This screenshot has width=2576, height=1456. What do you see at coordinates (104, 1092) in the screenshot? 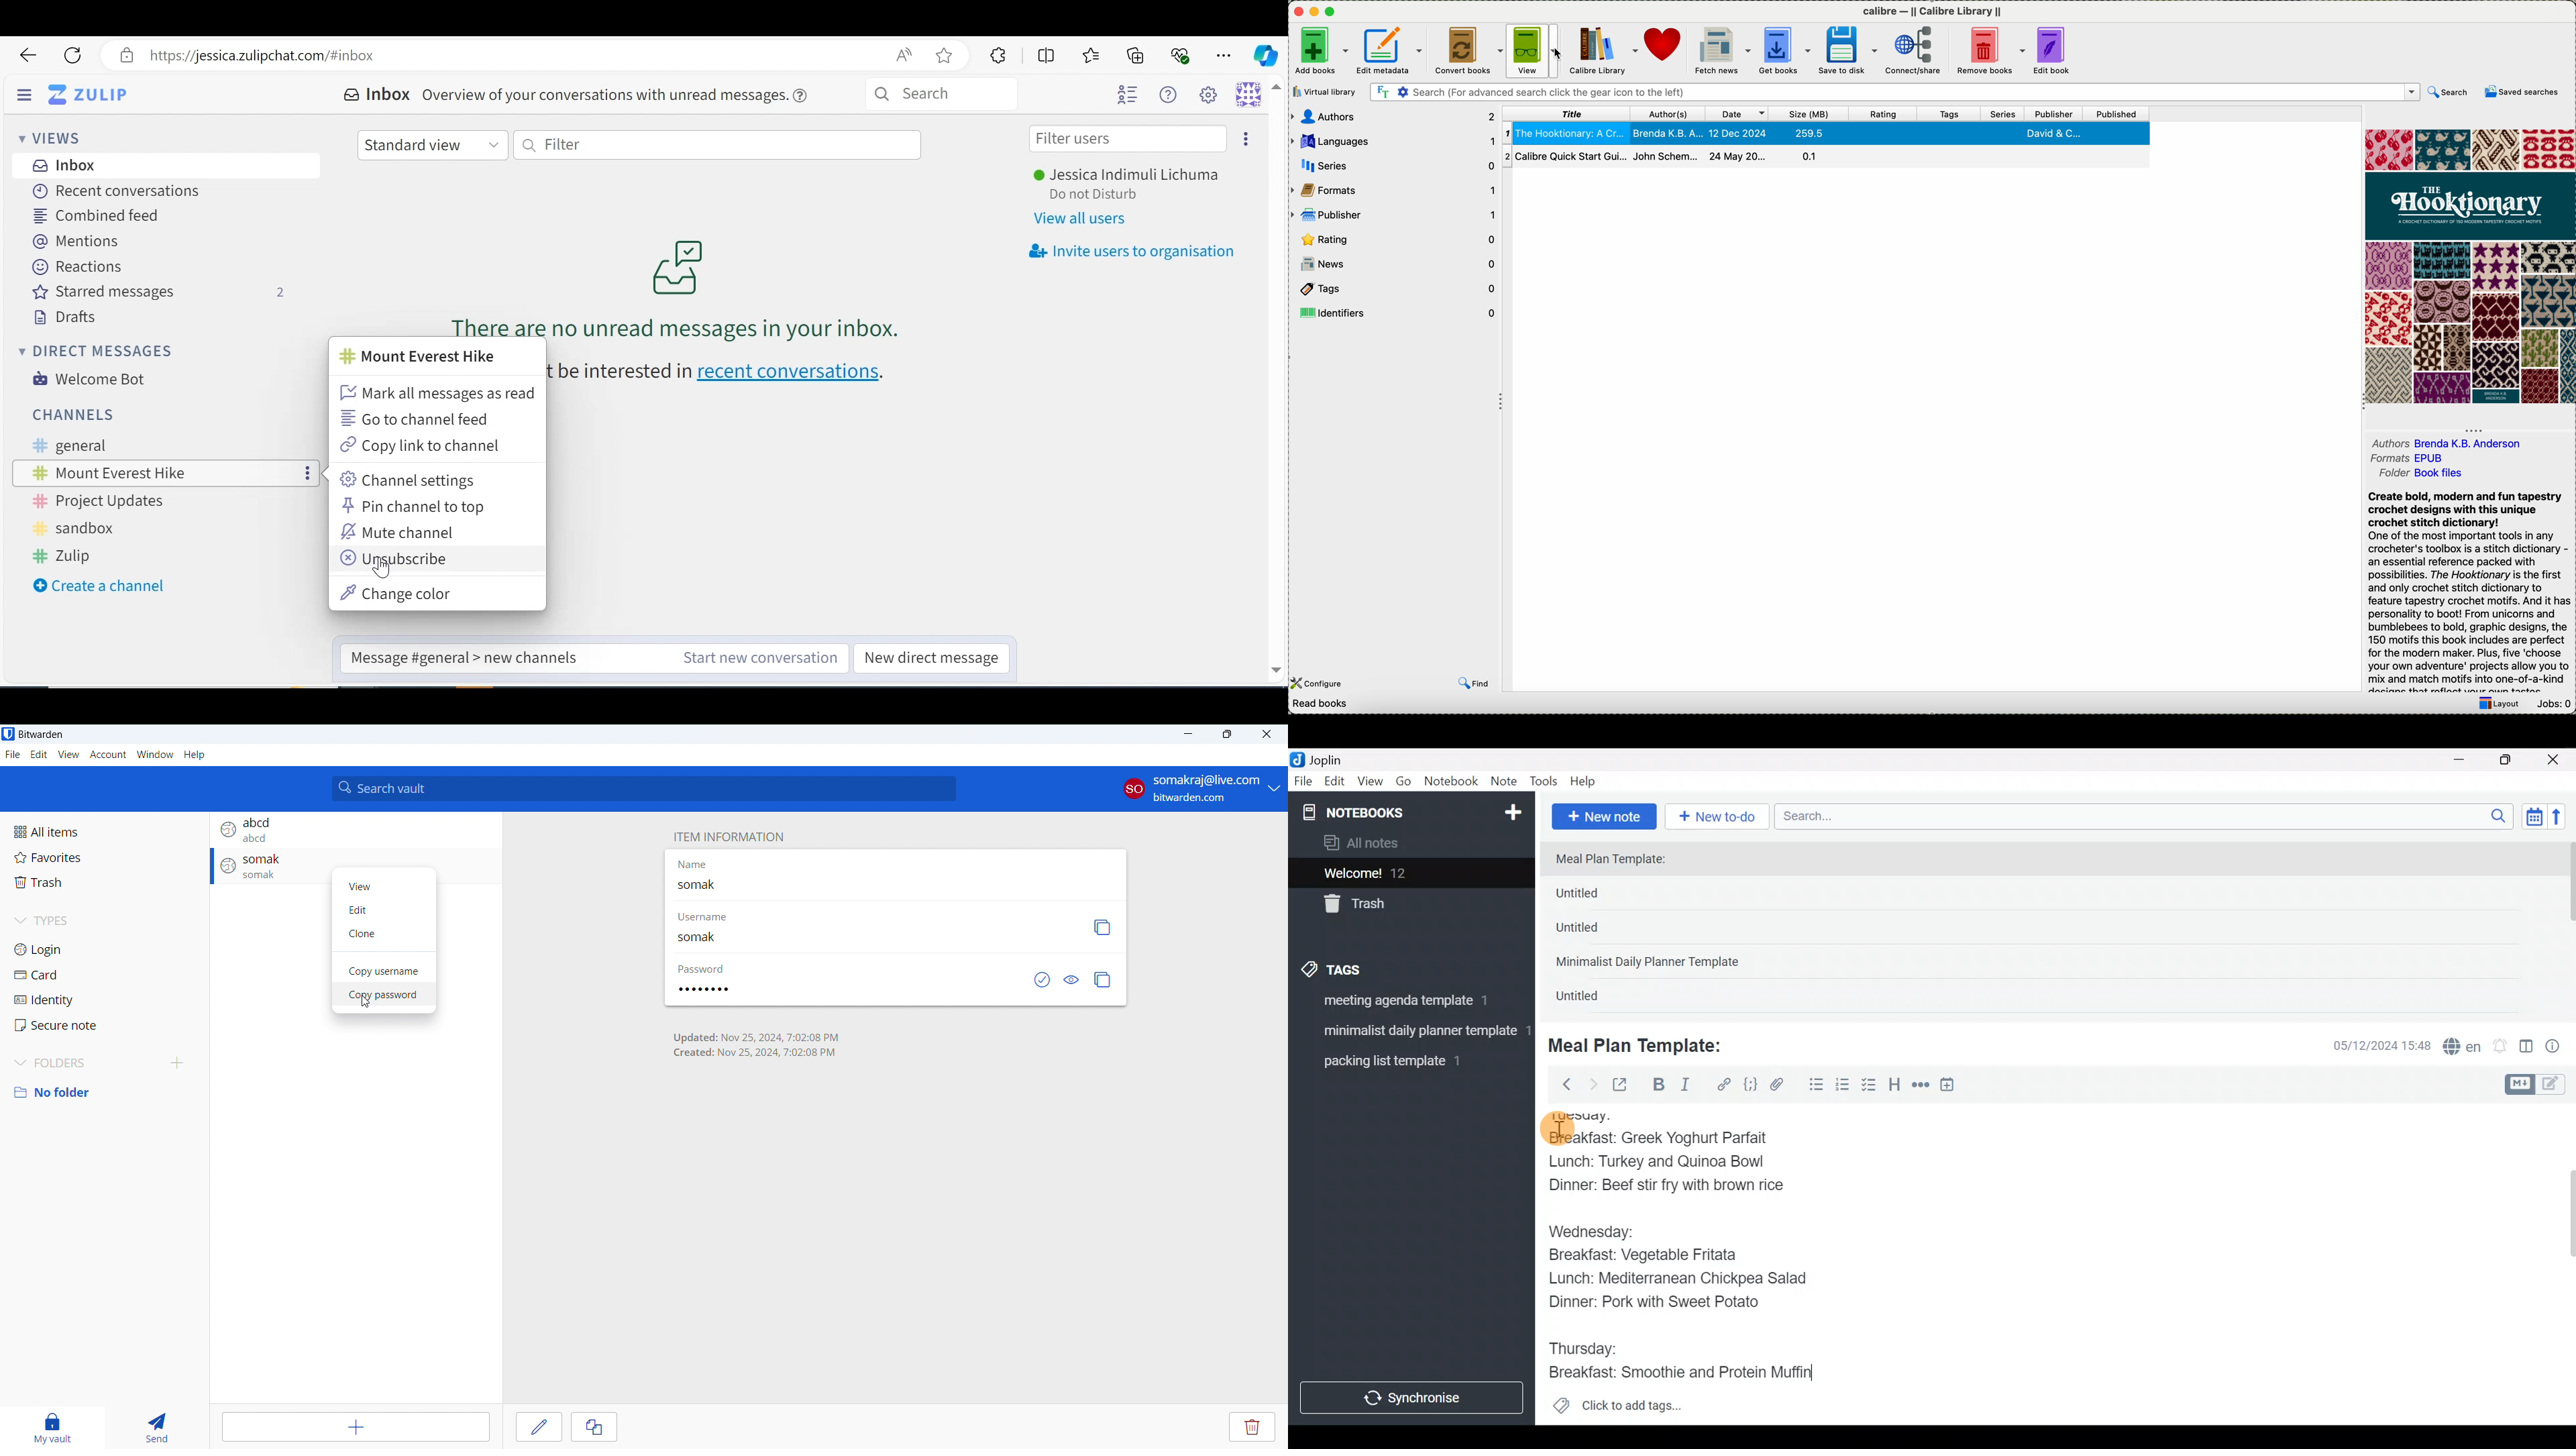
I see `no folder` at bounding box center [104, 1092].